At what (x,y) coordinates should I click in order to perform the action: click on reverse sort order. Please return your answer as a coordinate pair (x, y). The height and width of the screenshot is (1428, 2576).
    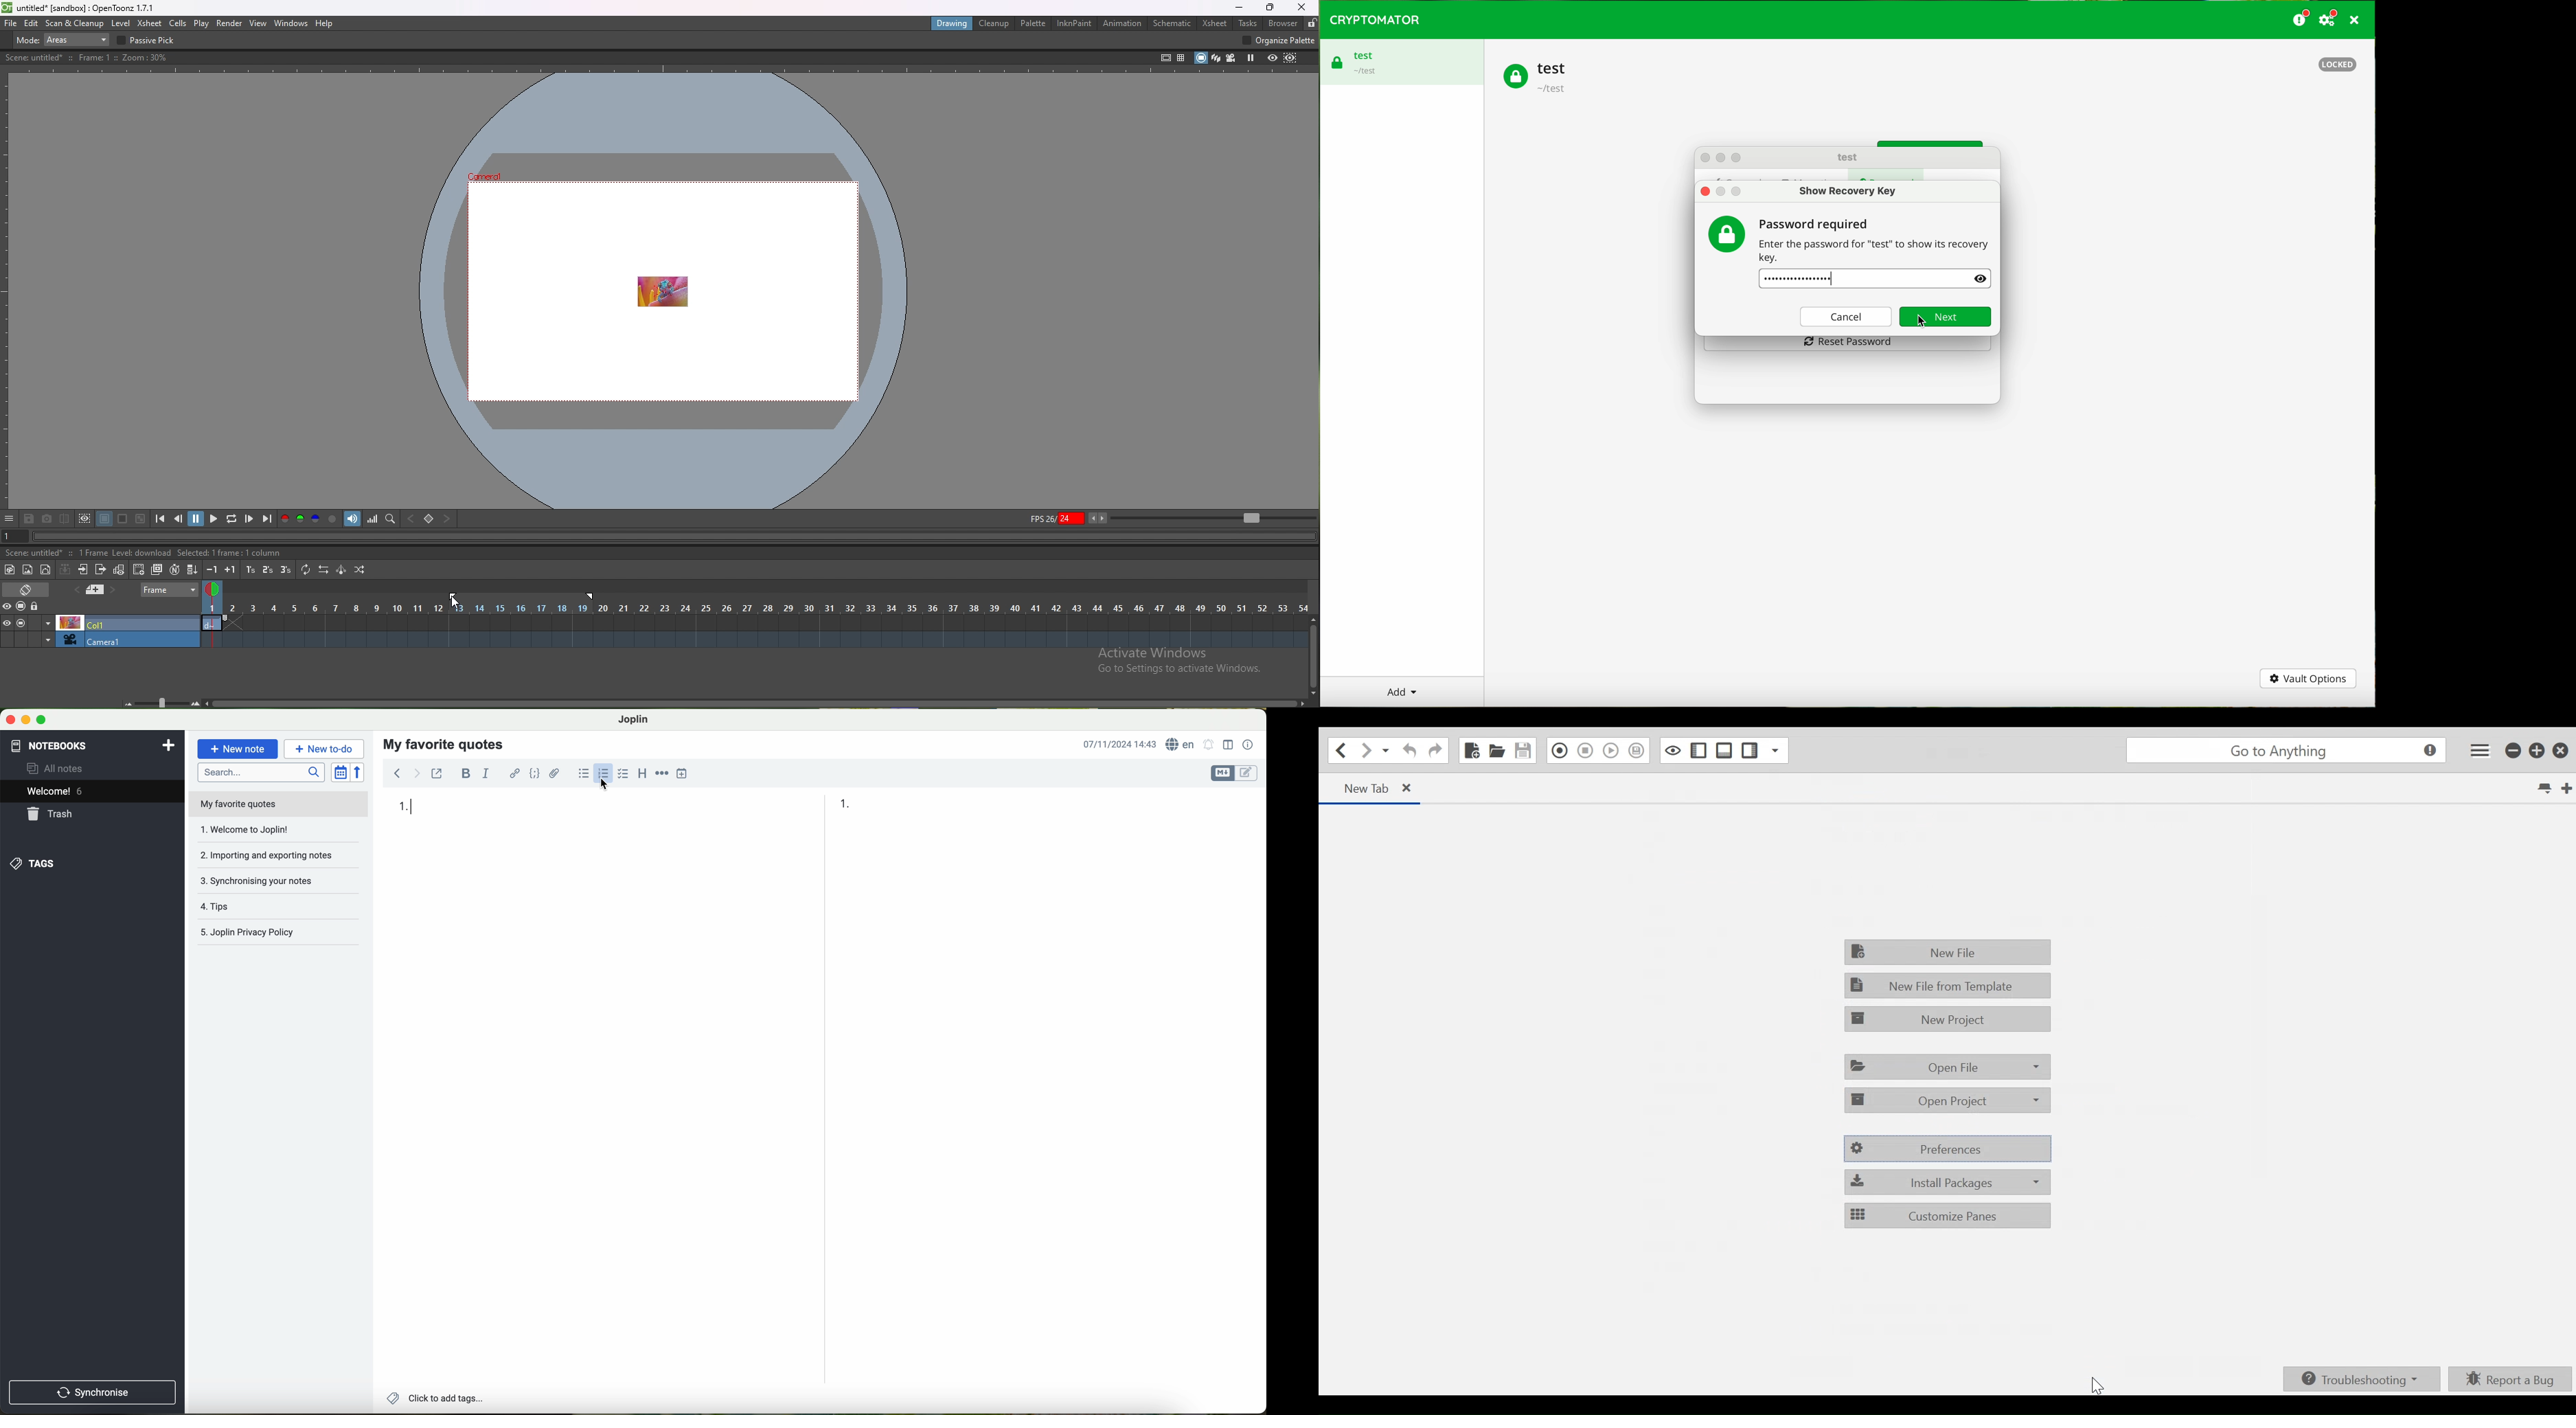
    Looking at the image, I should click on (359, 772).